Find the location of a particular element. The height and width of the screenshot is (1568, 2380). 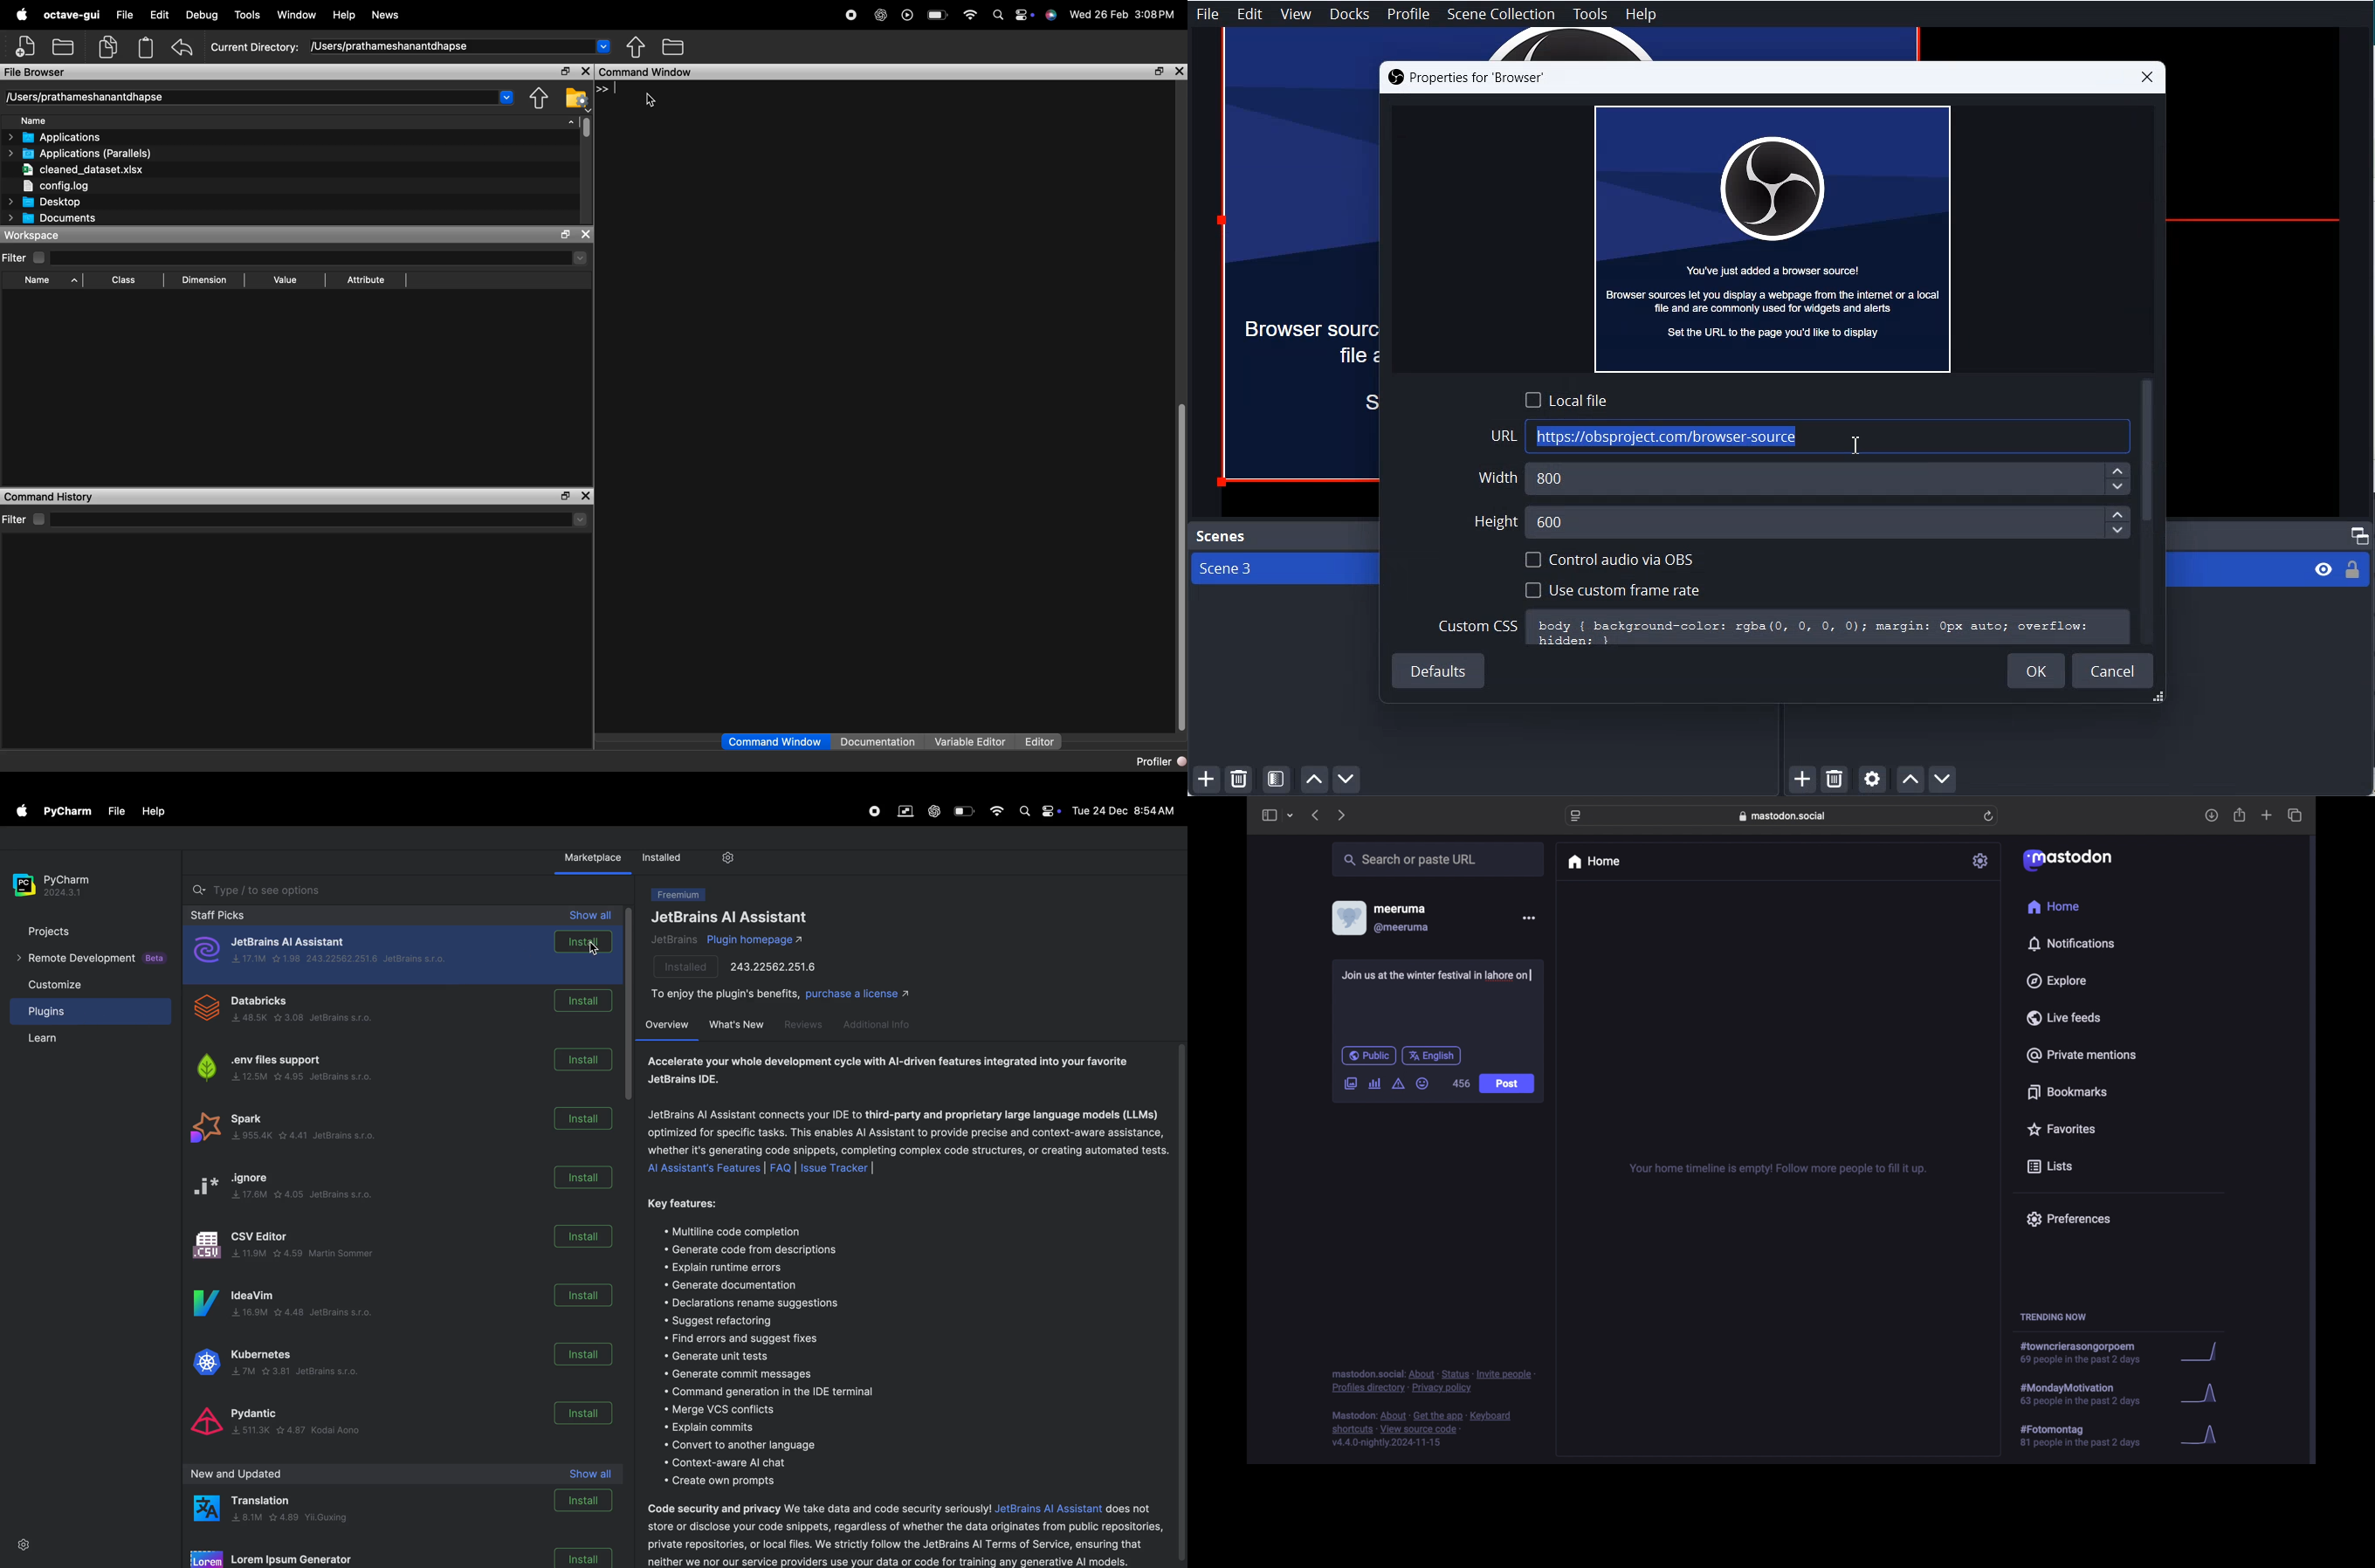

insertion cursor is located at coordinates (1854, 446).